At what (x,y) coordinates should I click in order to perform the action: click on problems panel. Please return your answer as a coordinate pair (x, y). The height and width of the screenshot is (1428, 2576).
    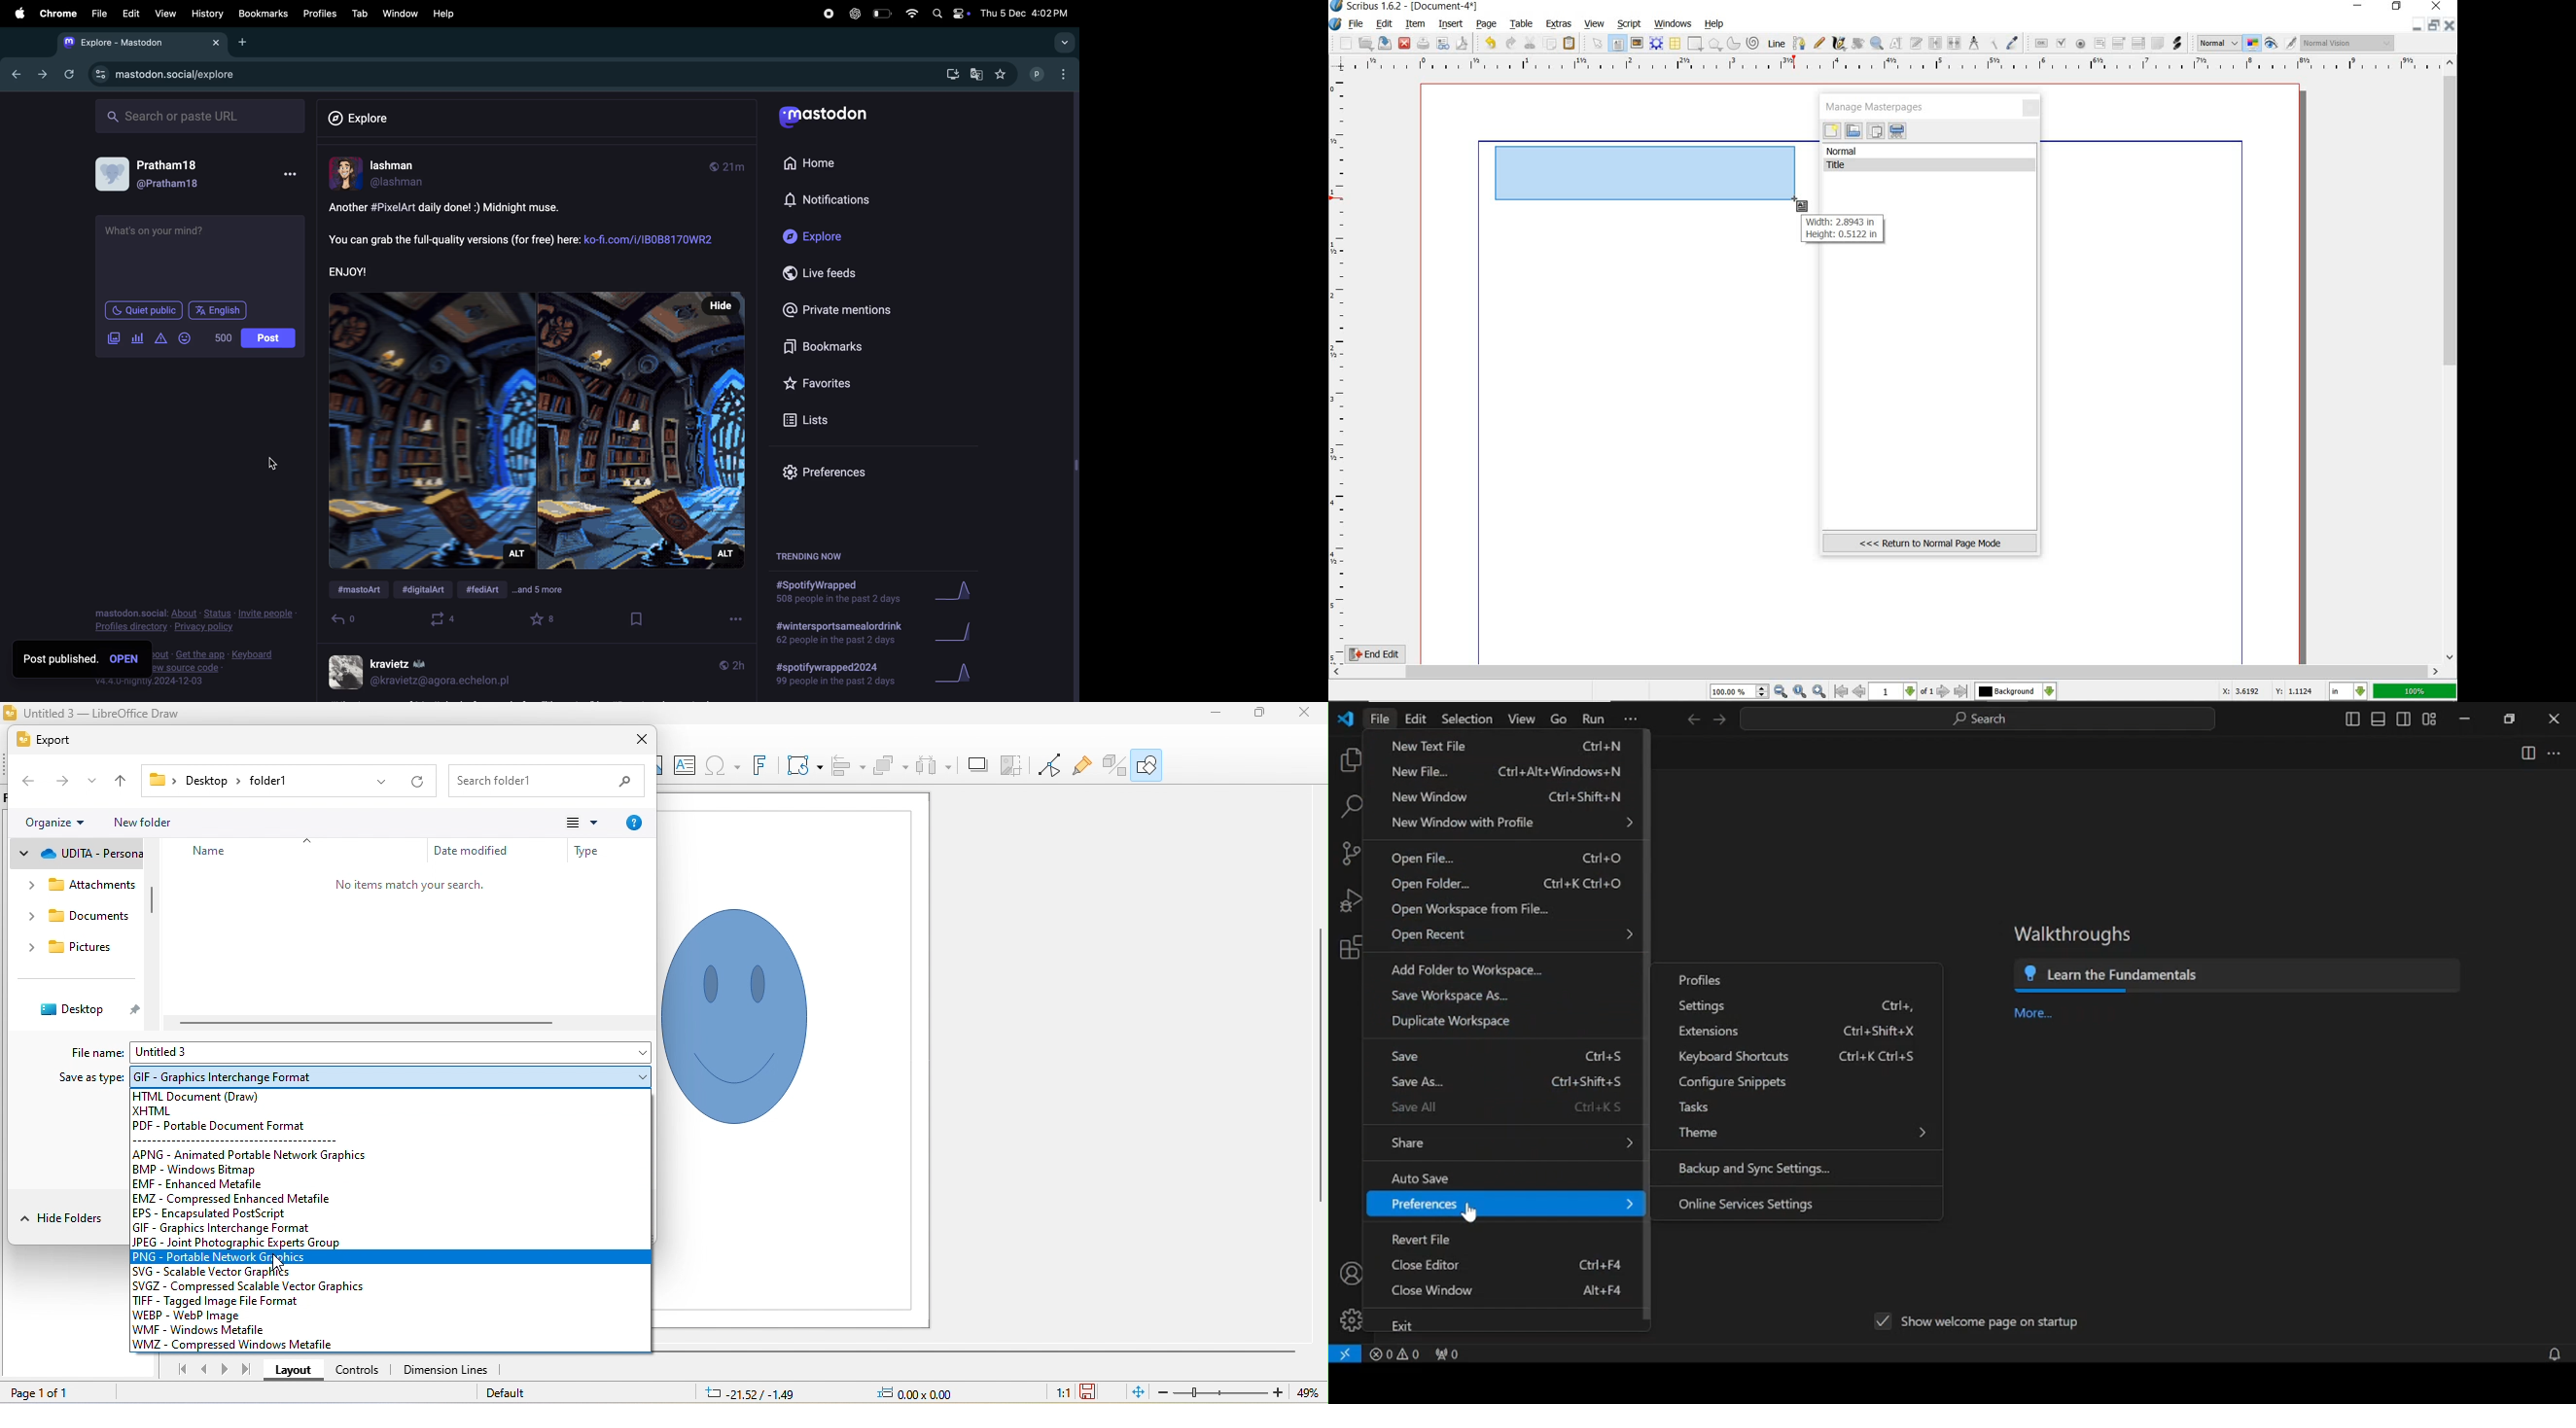
    Looking at the image, I should click on (1394, 1353).